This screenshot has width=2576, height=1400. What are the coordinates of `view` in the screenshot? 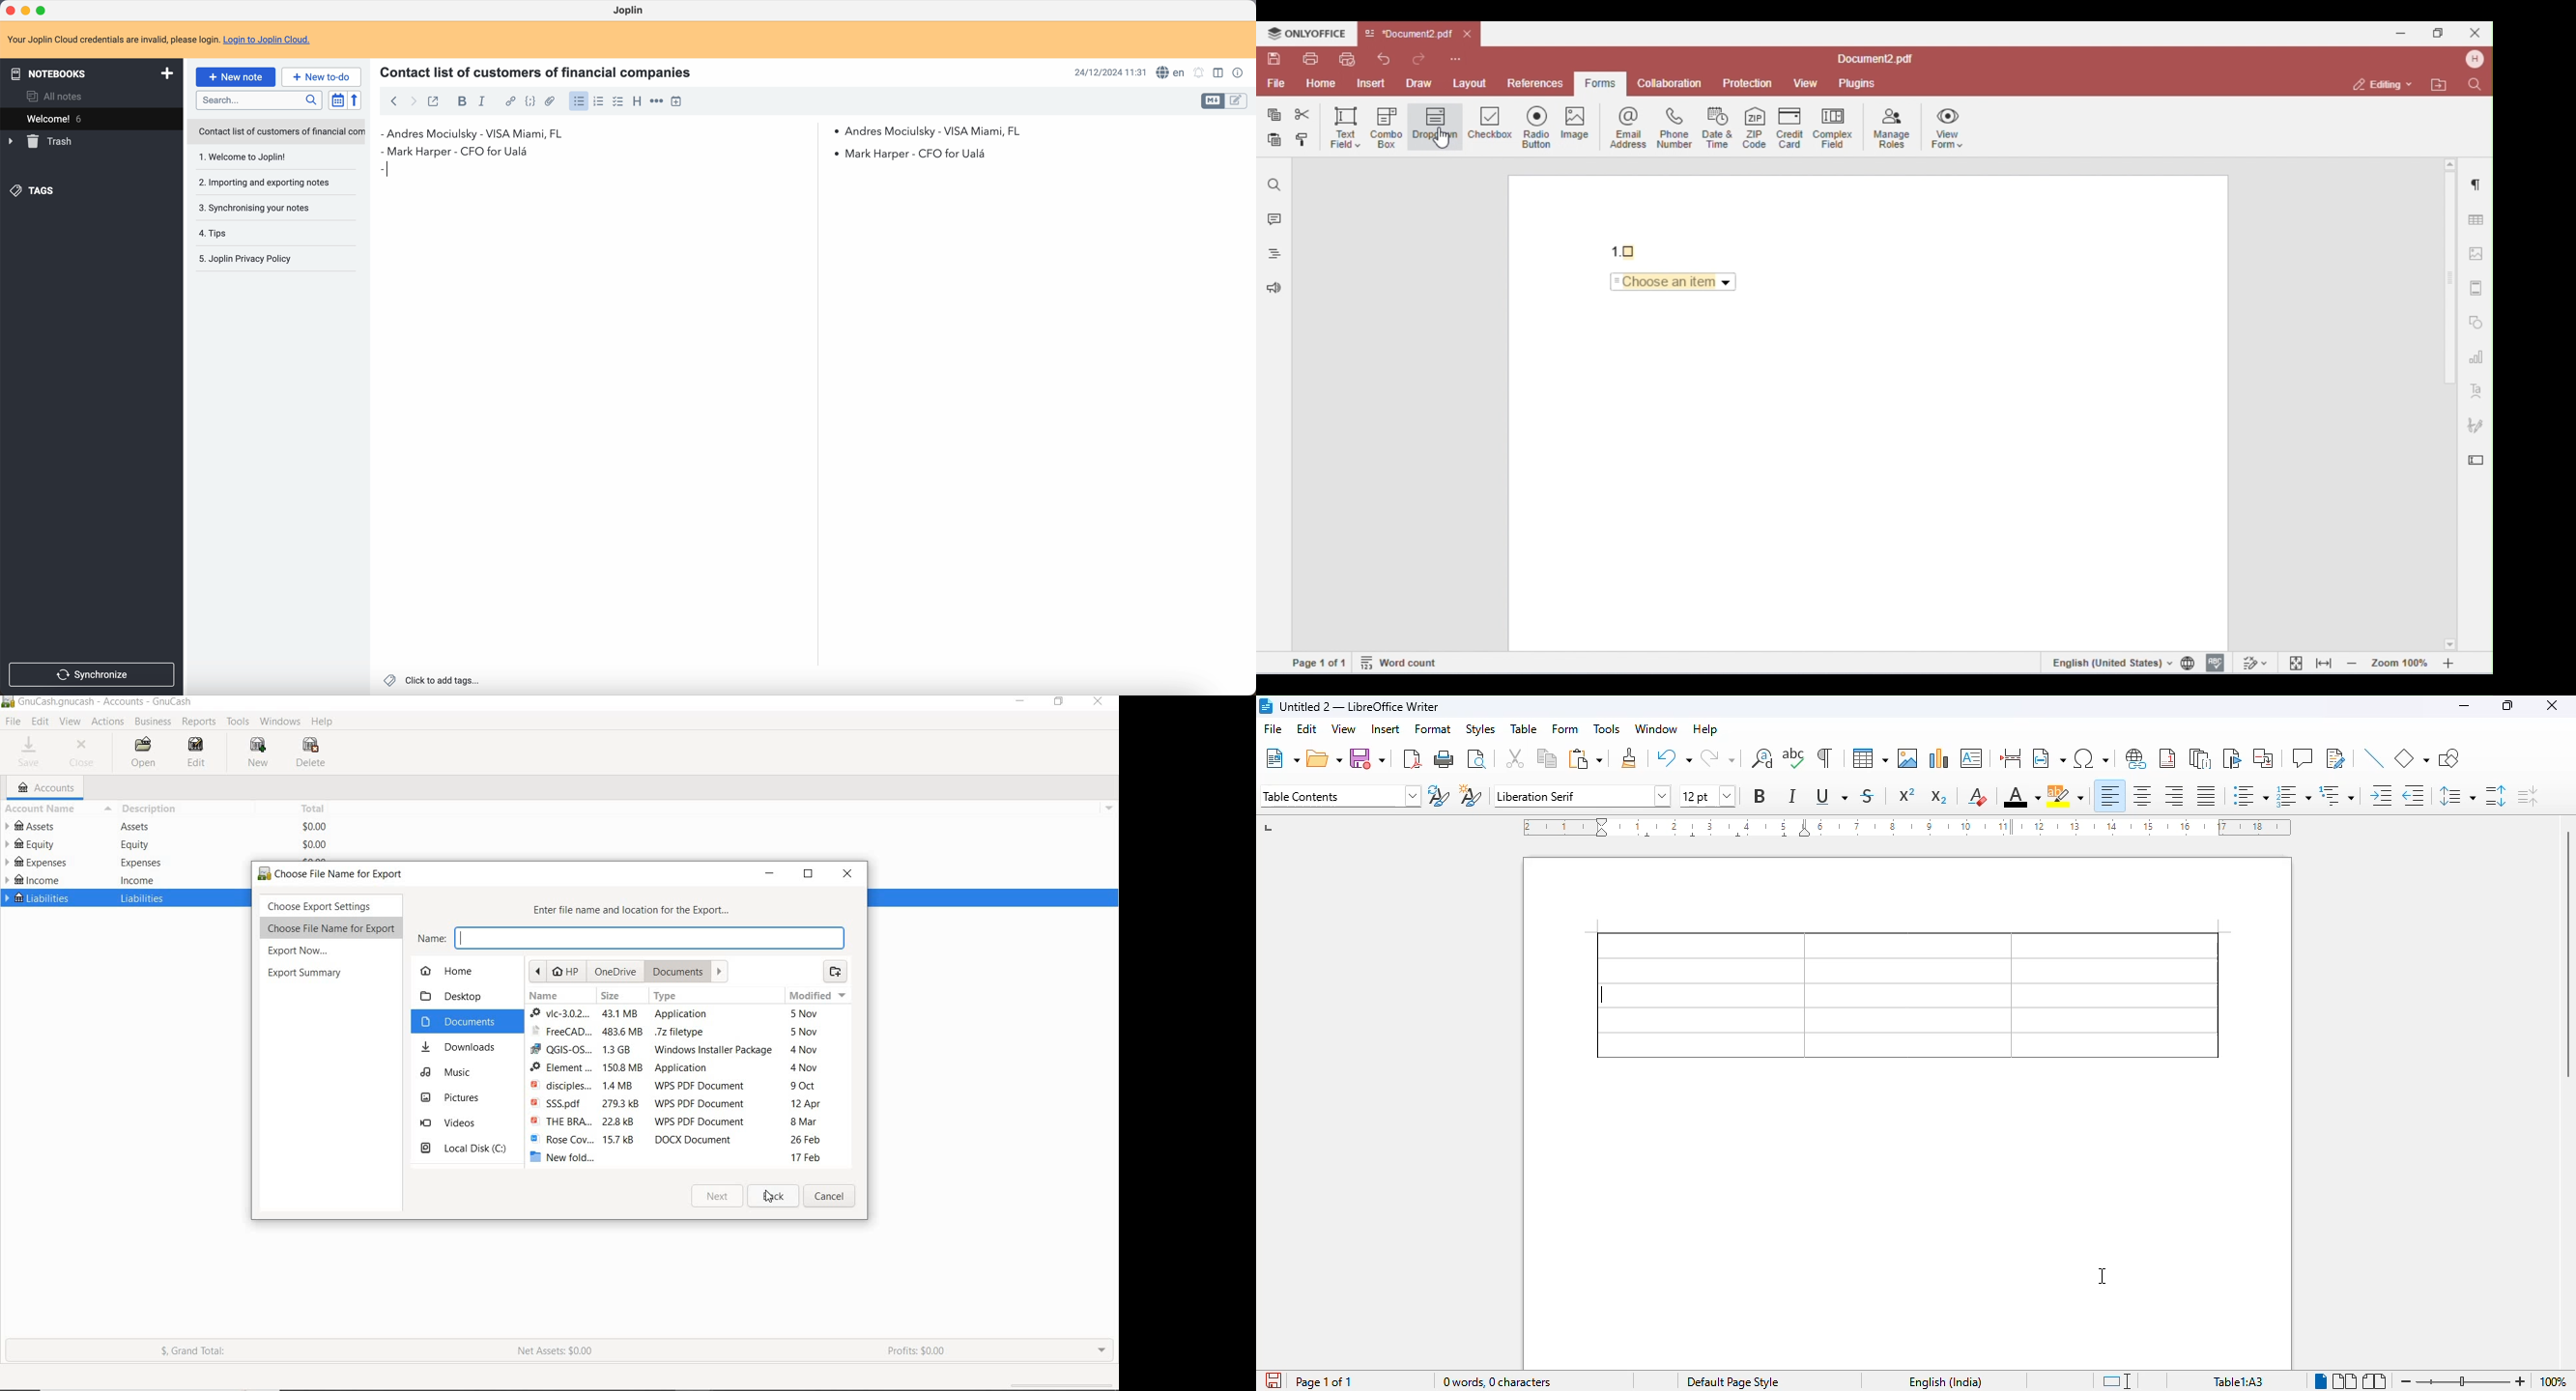 It's located at (1343, 729).